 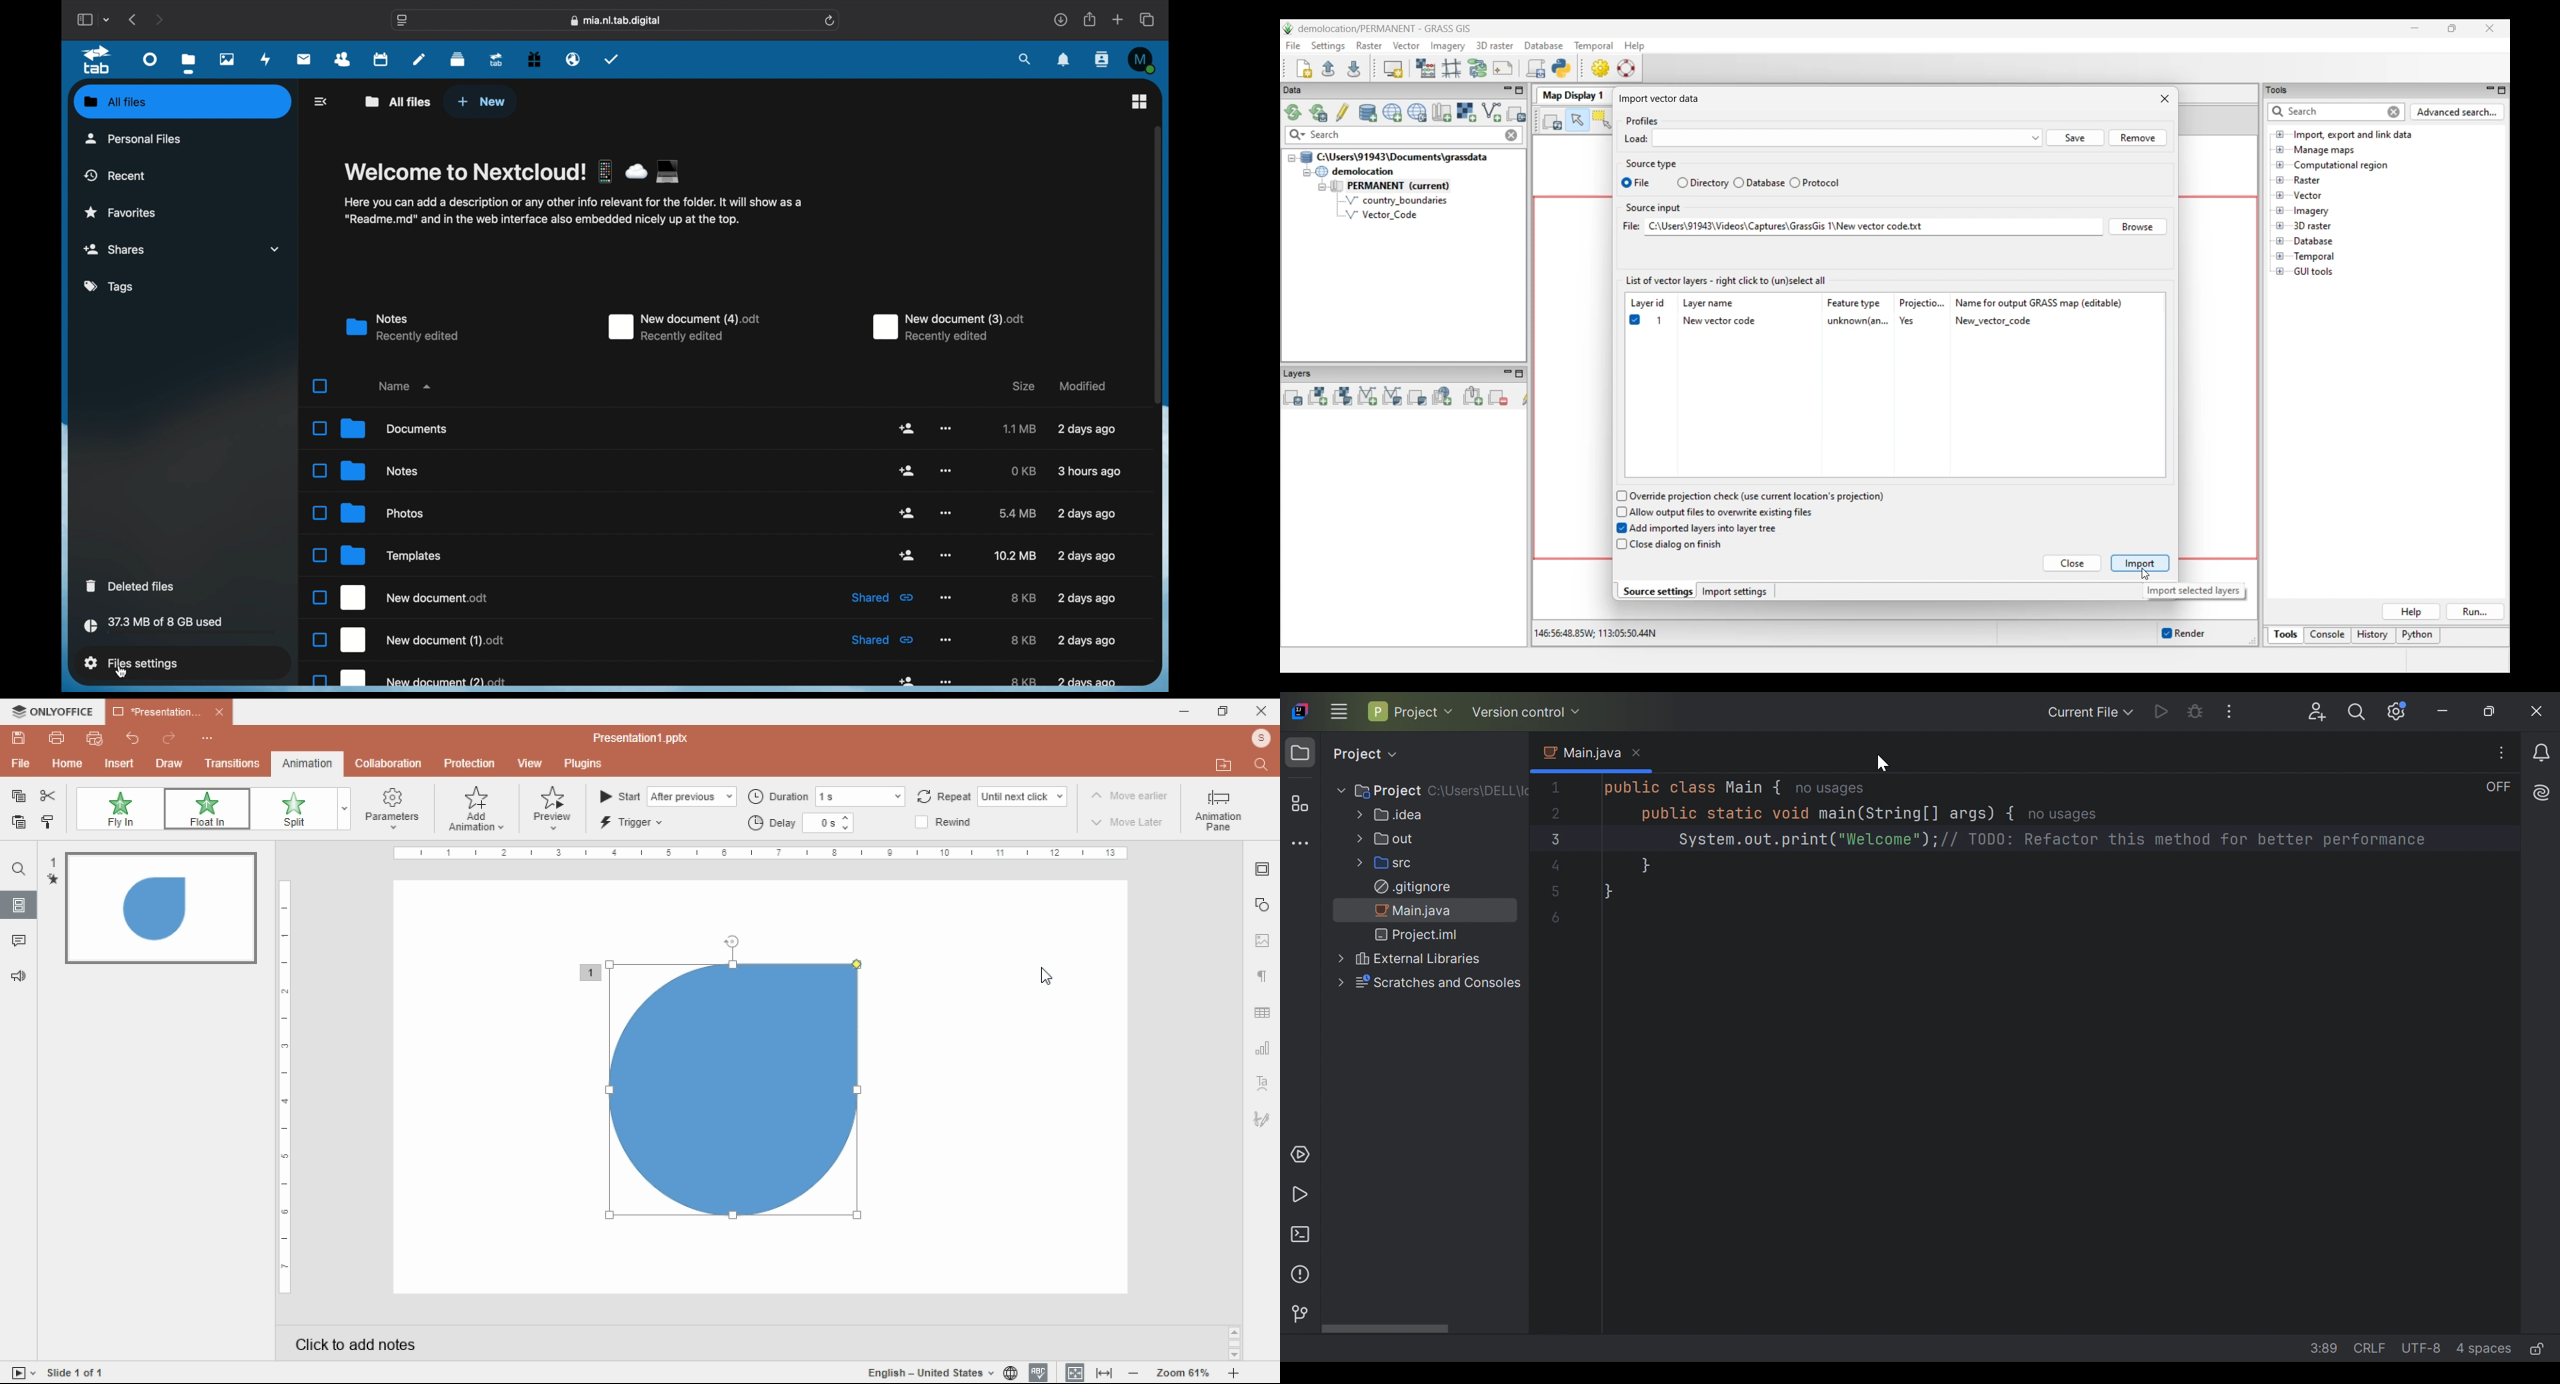 What do you see at coordinates (133, 738) in the screenshot?
I see `undo` at bounding box center [133, 738].